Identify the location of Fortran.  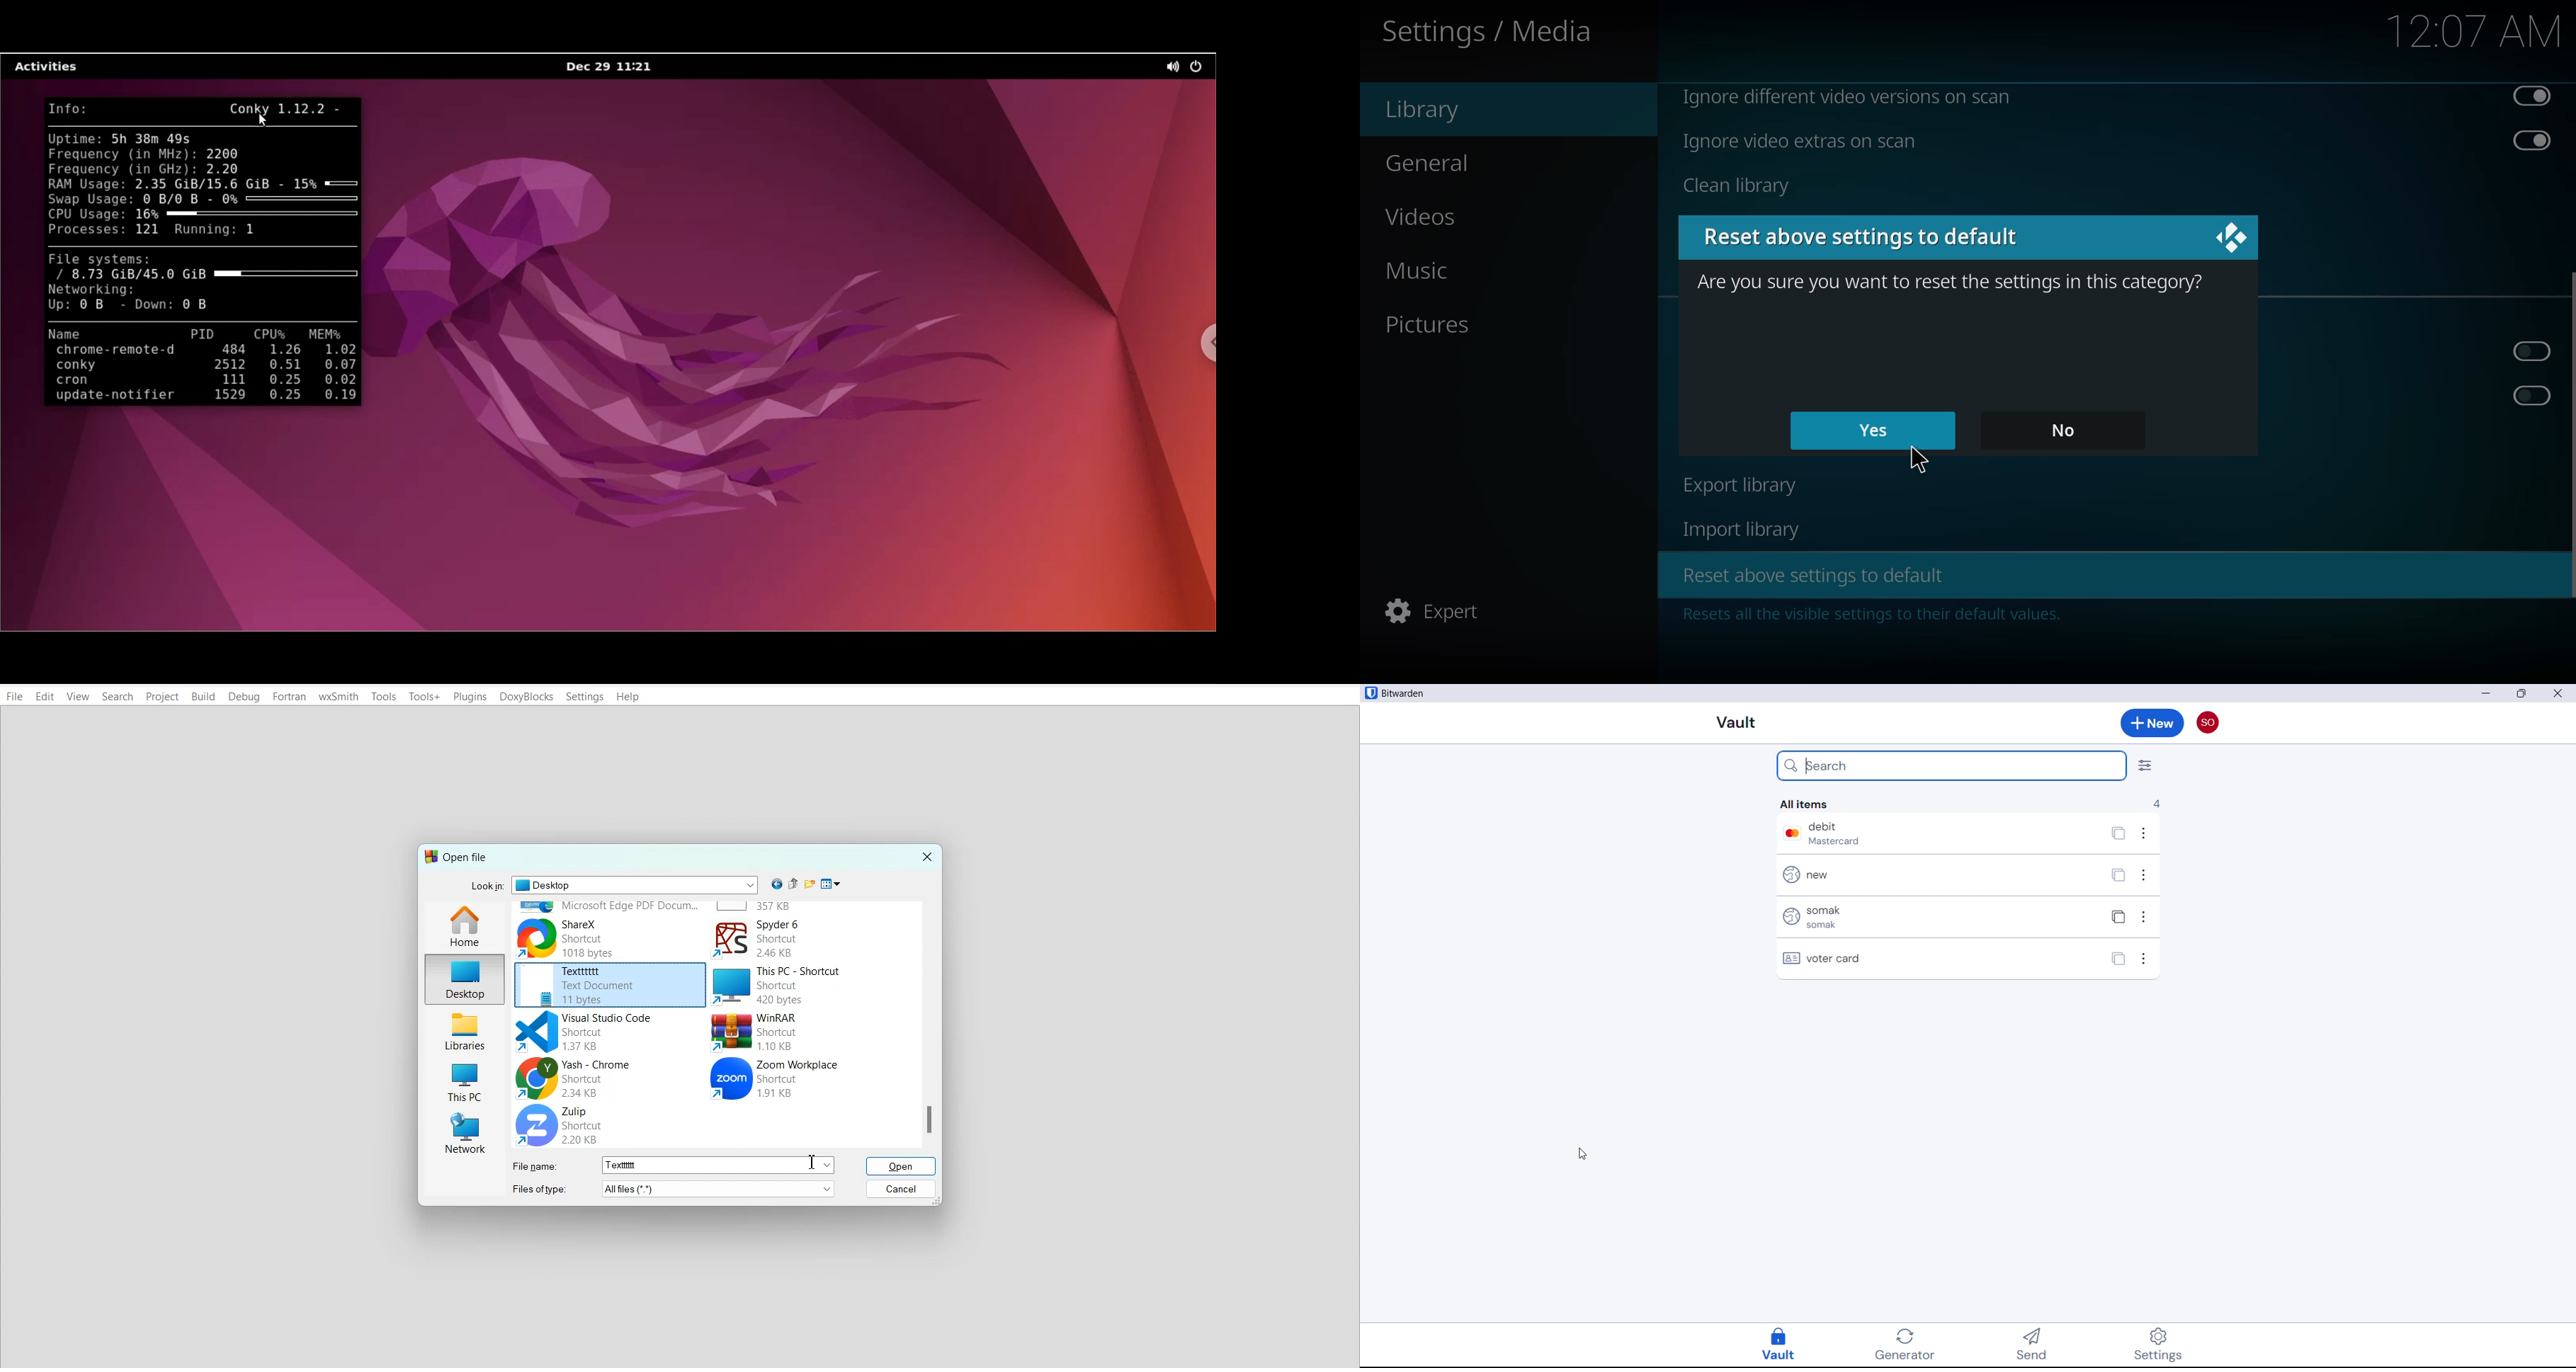
(289, 697).